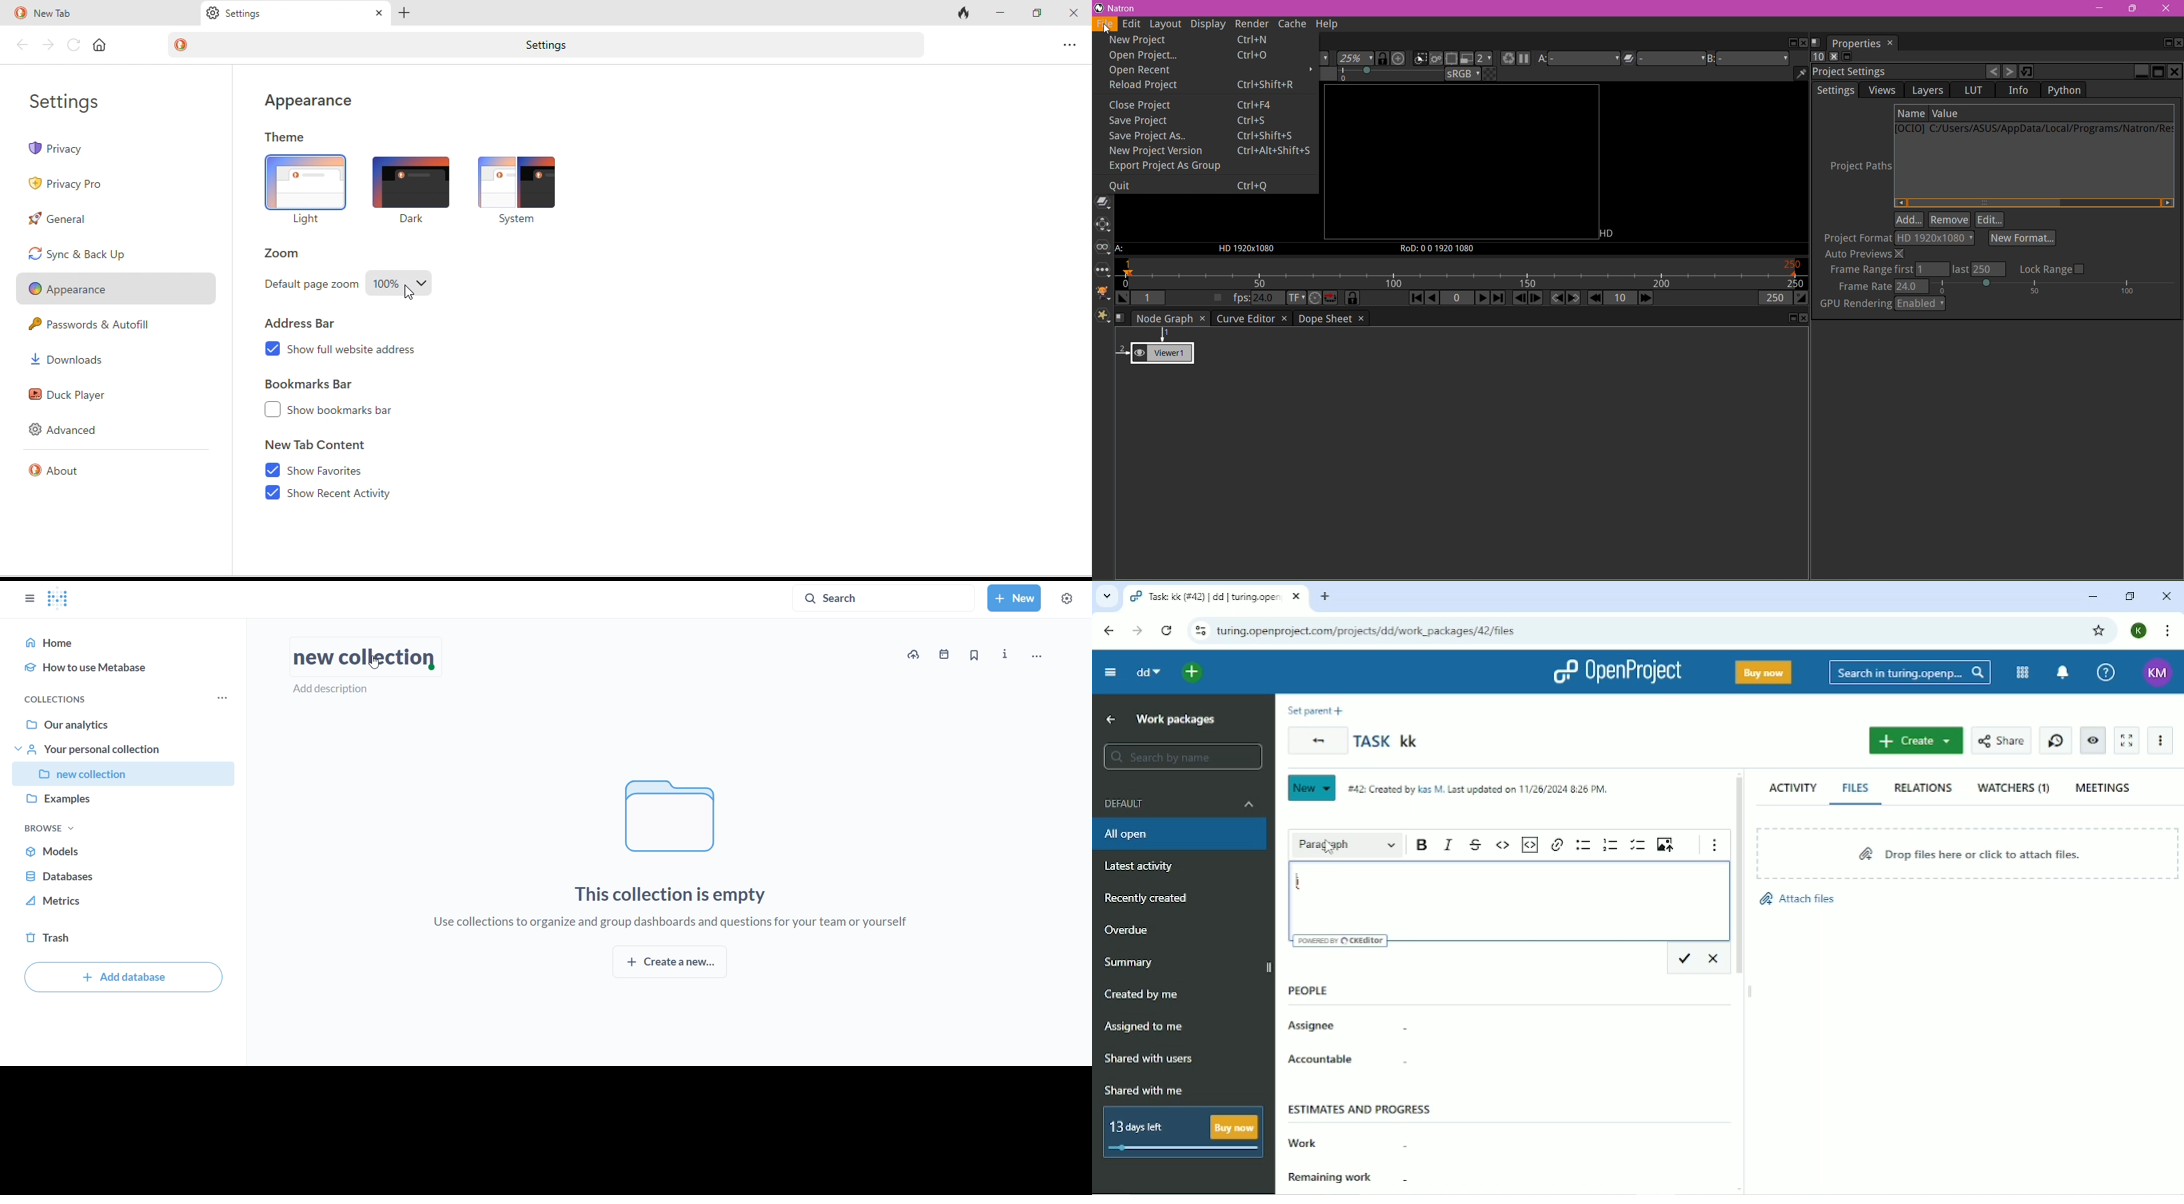  What do you see at coordinates (1683, 958) in the screenshot?
I see `Save` at bounding box center [1683, 958].